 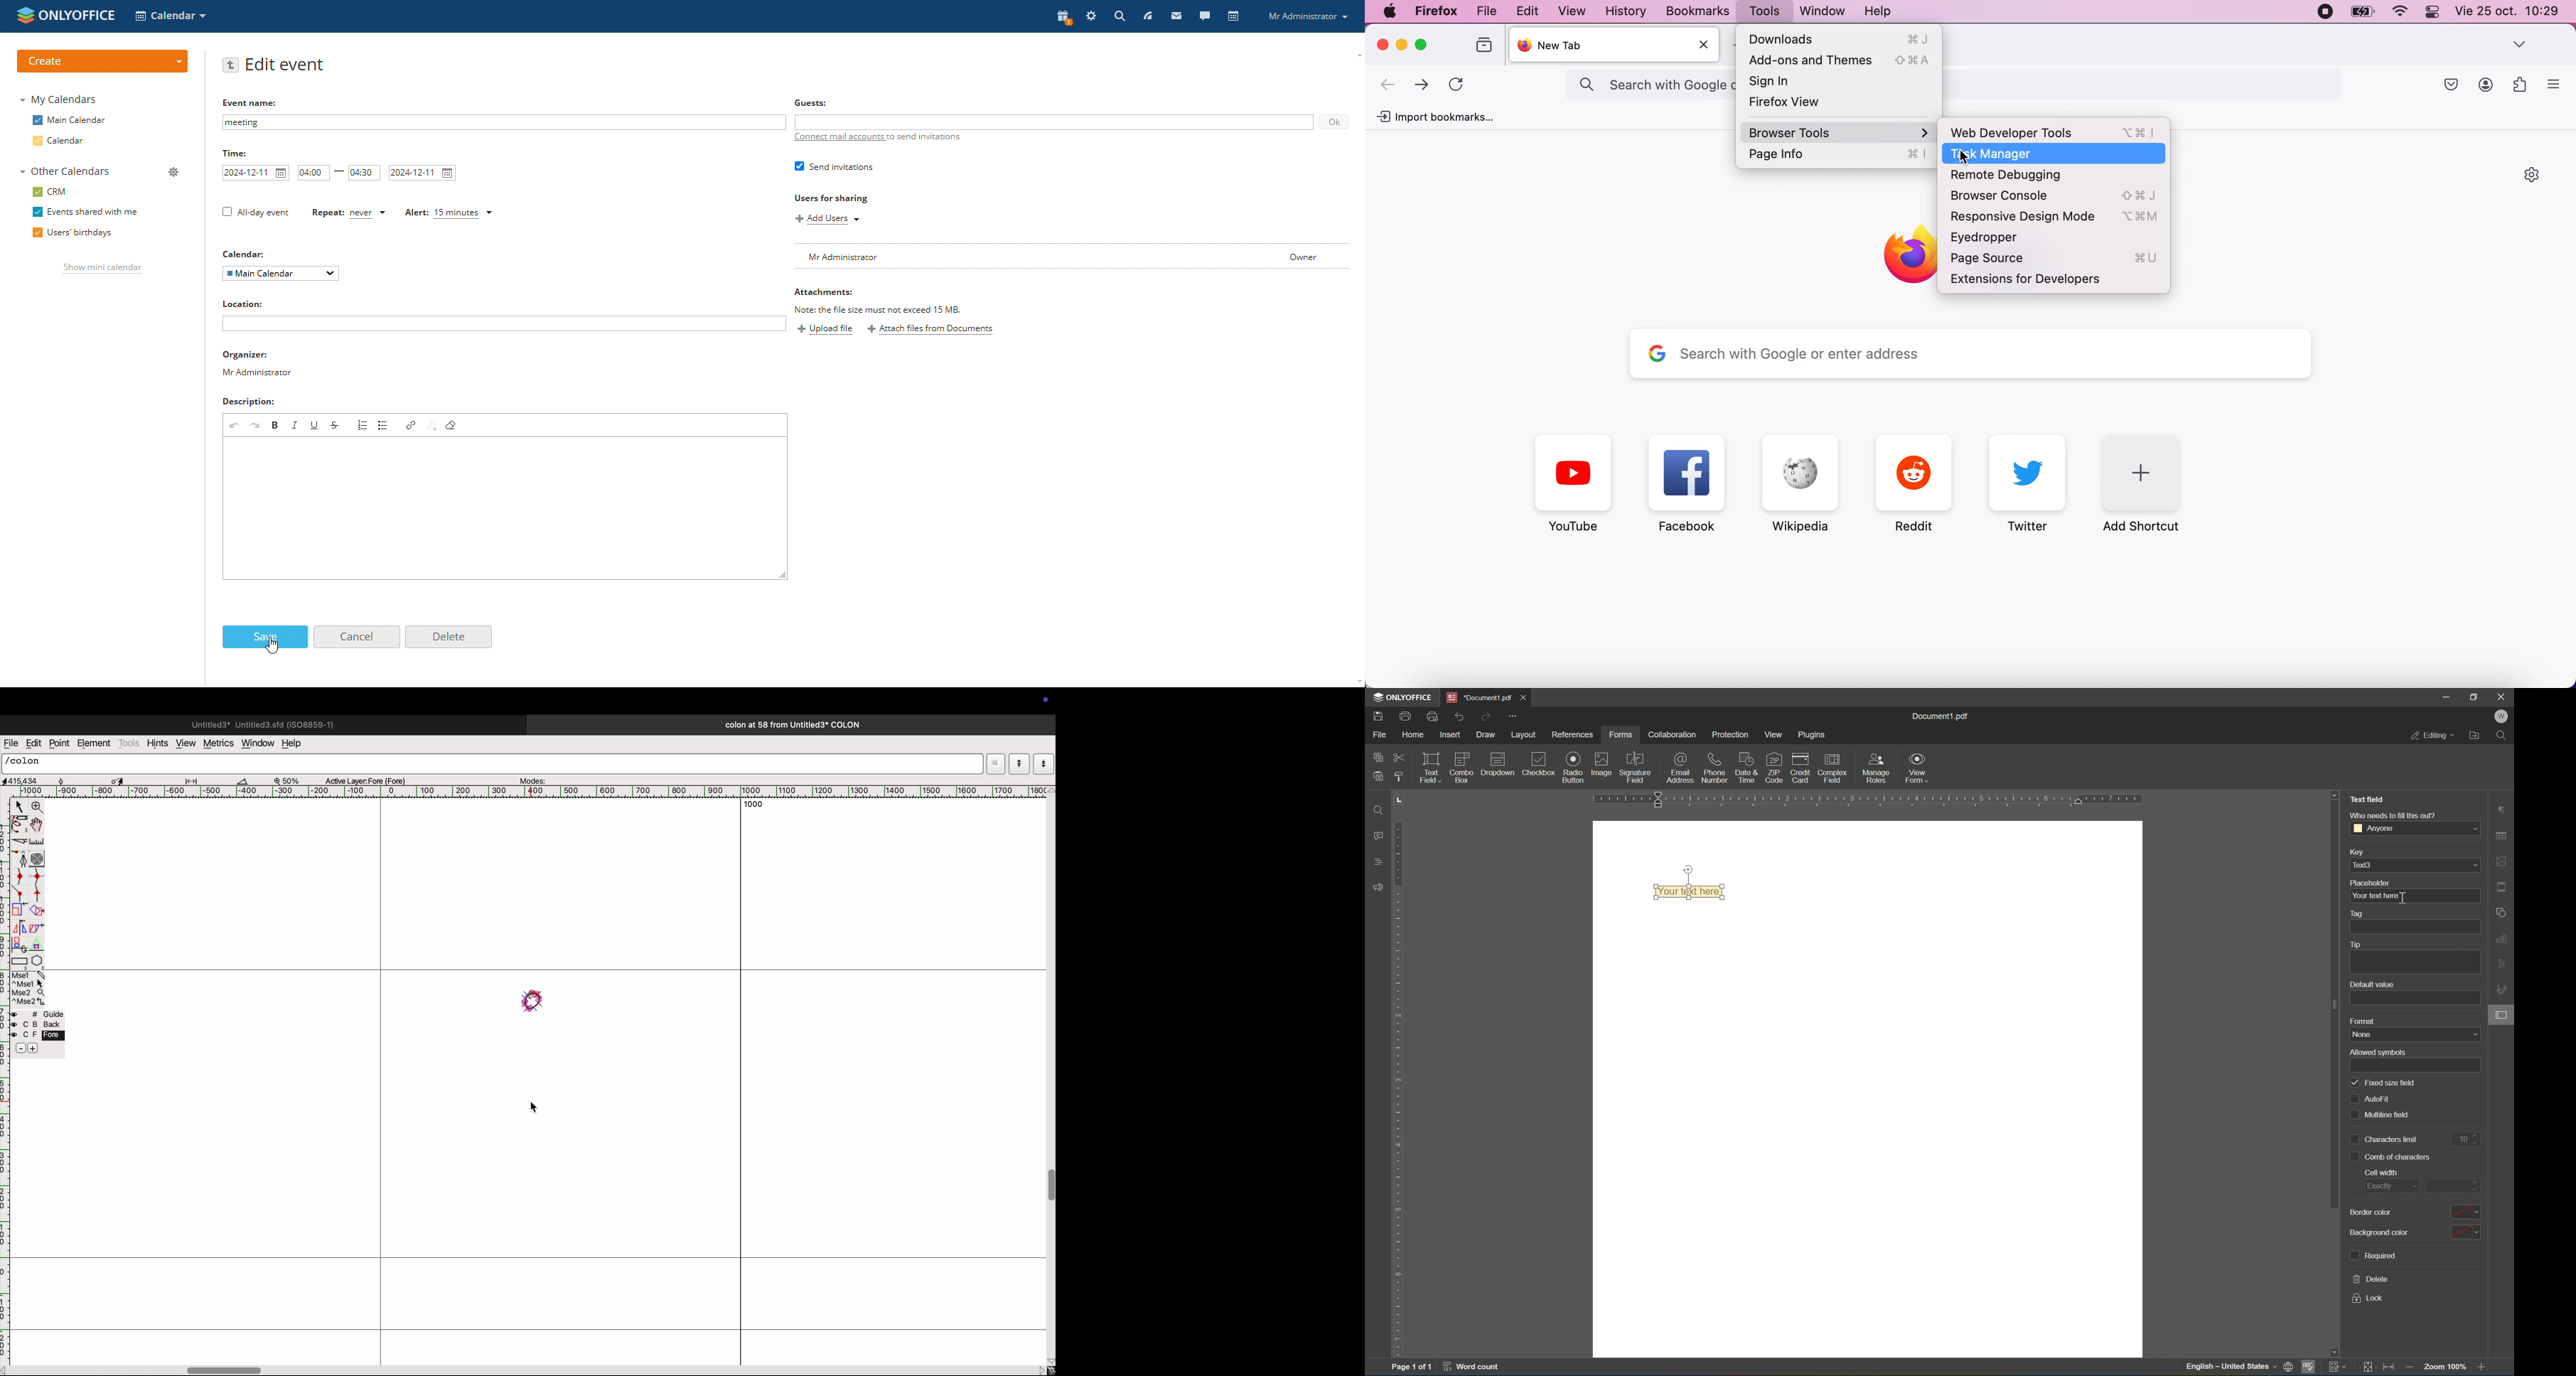 What do you see at coordinates (315, 424) in the screenshot?
I see `underline` at bounding box center [315, 424].